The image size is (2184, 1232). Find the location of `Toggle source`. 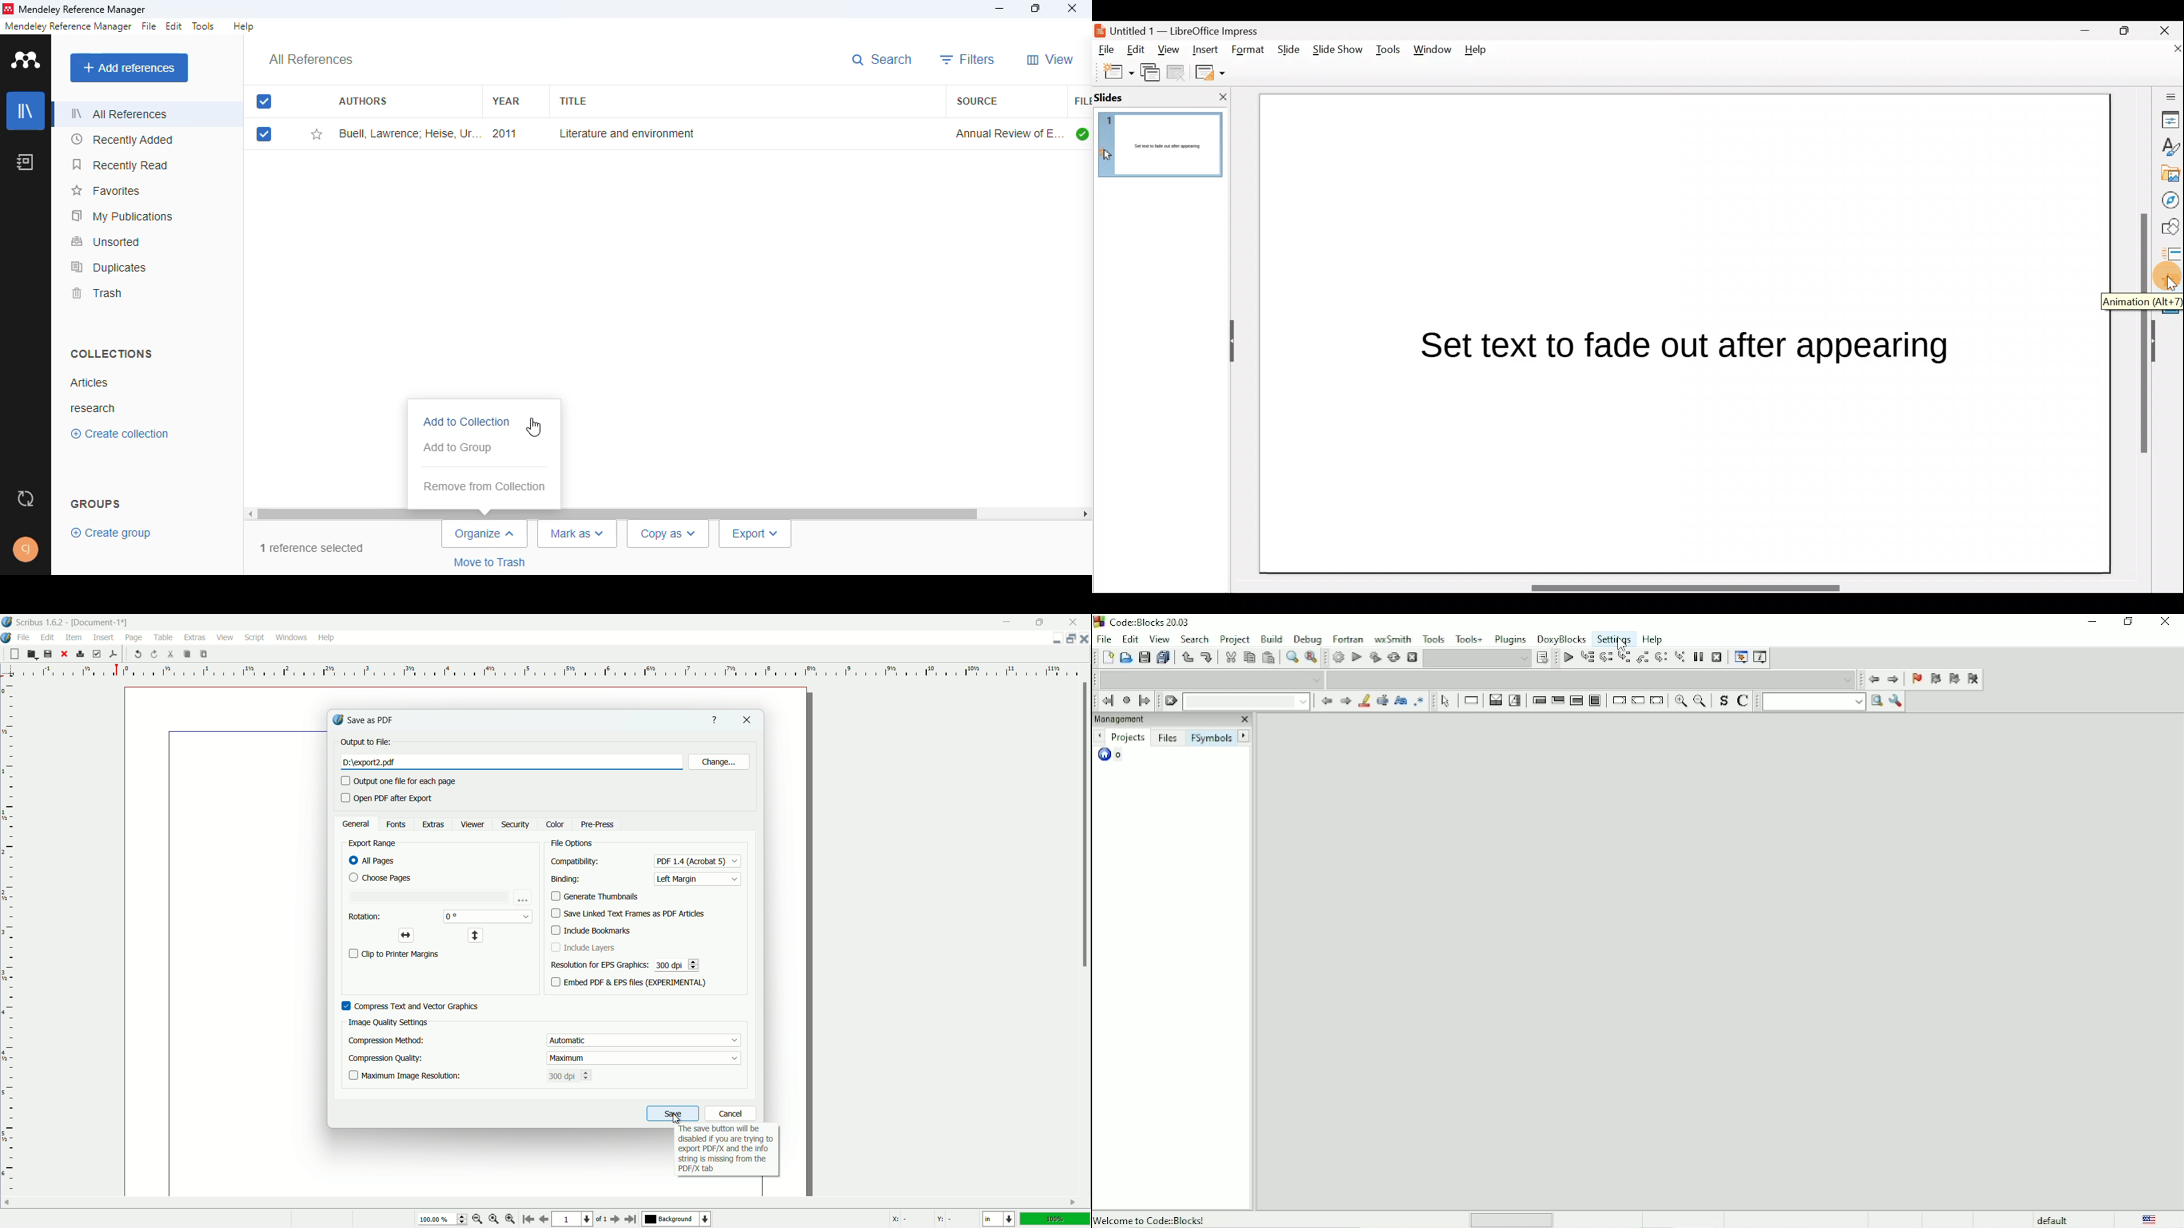

Toggle source is located at coordinates (1722, 703).